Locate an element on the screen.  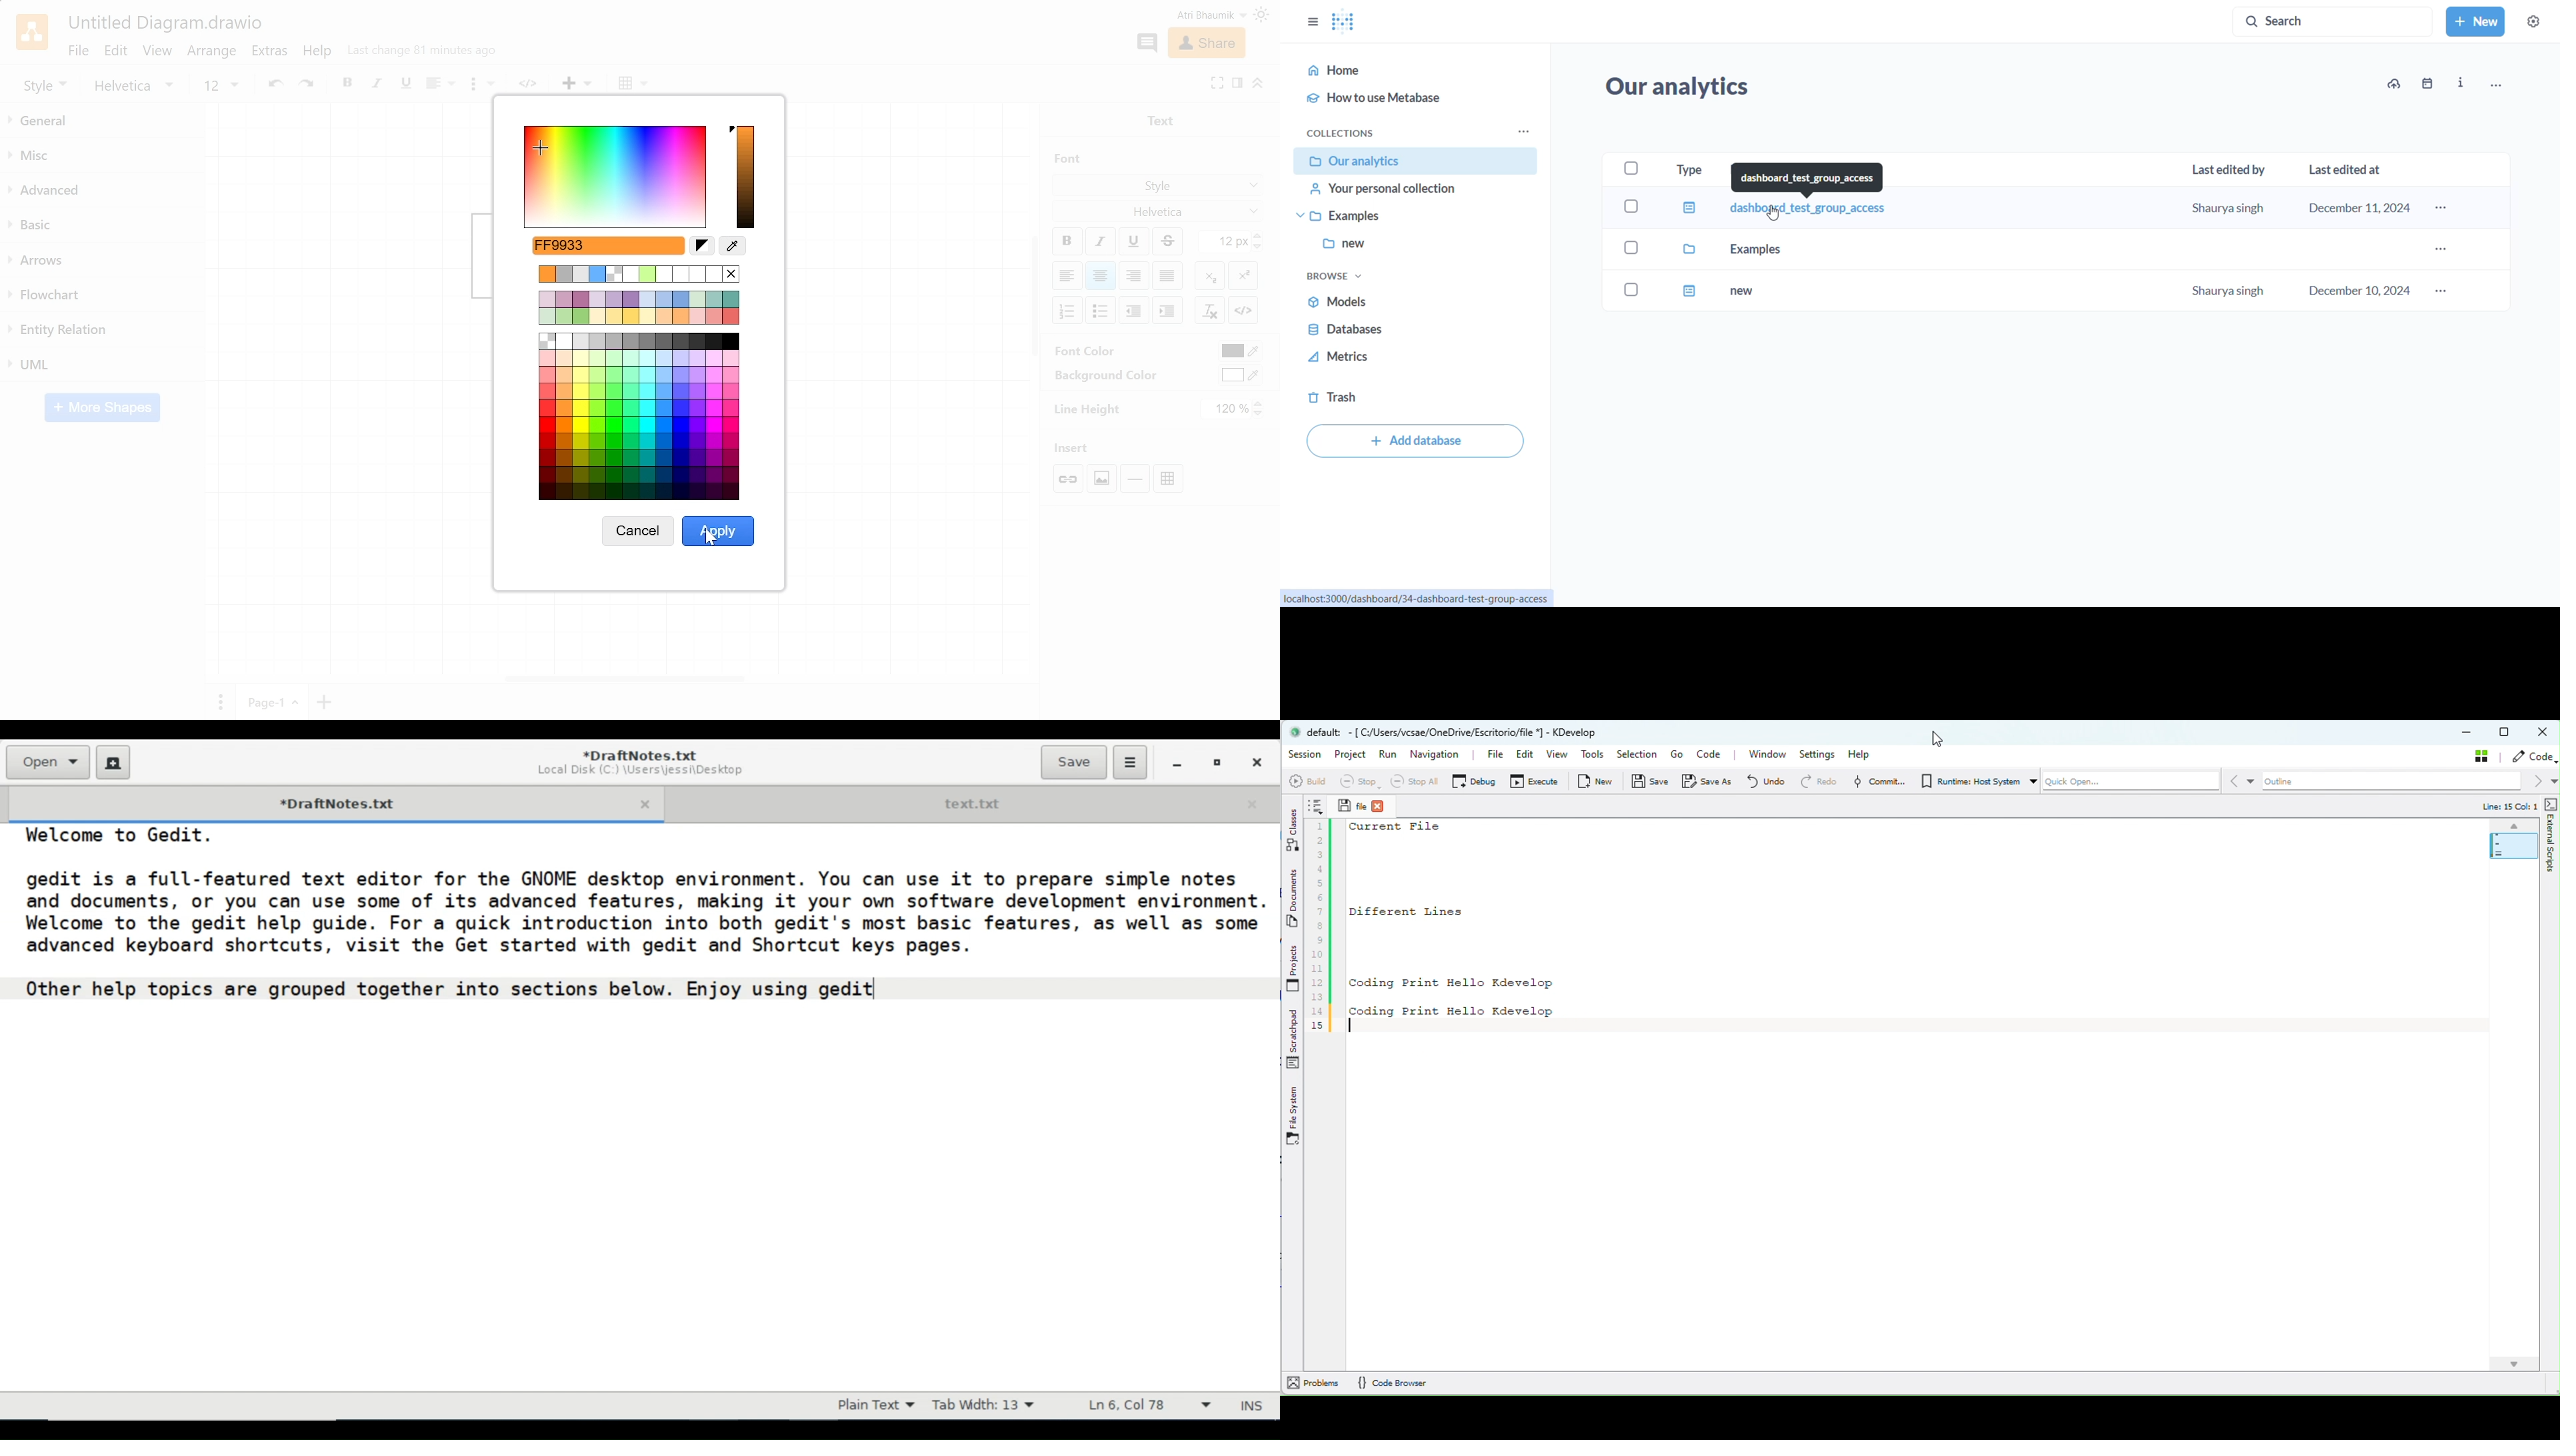
More shapes is located at coordinates (102, 409).